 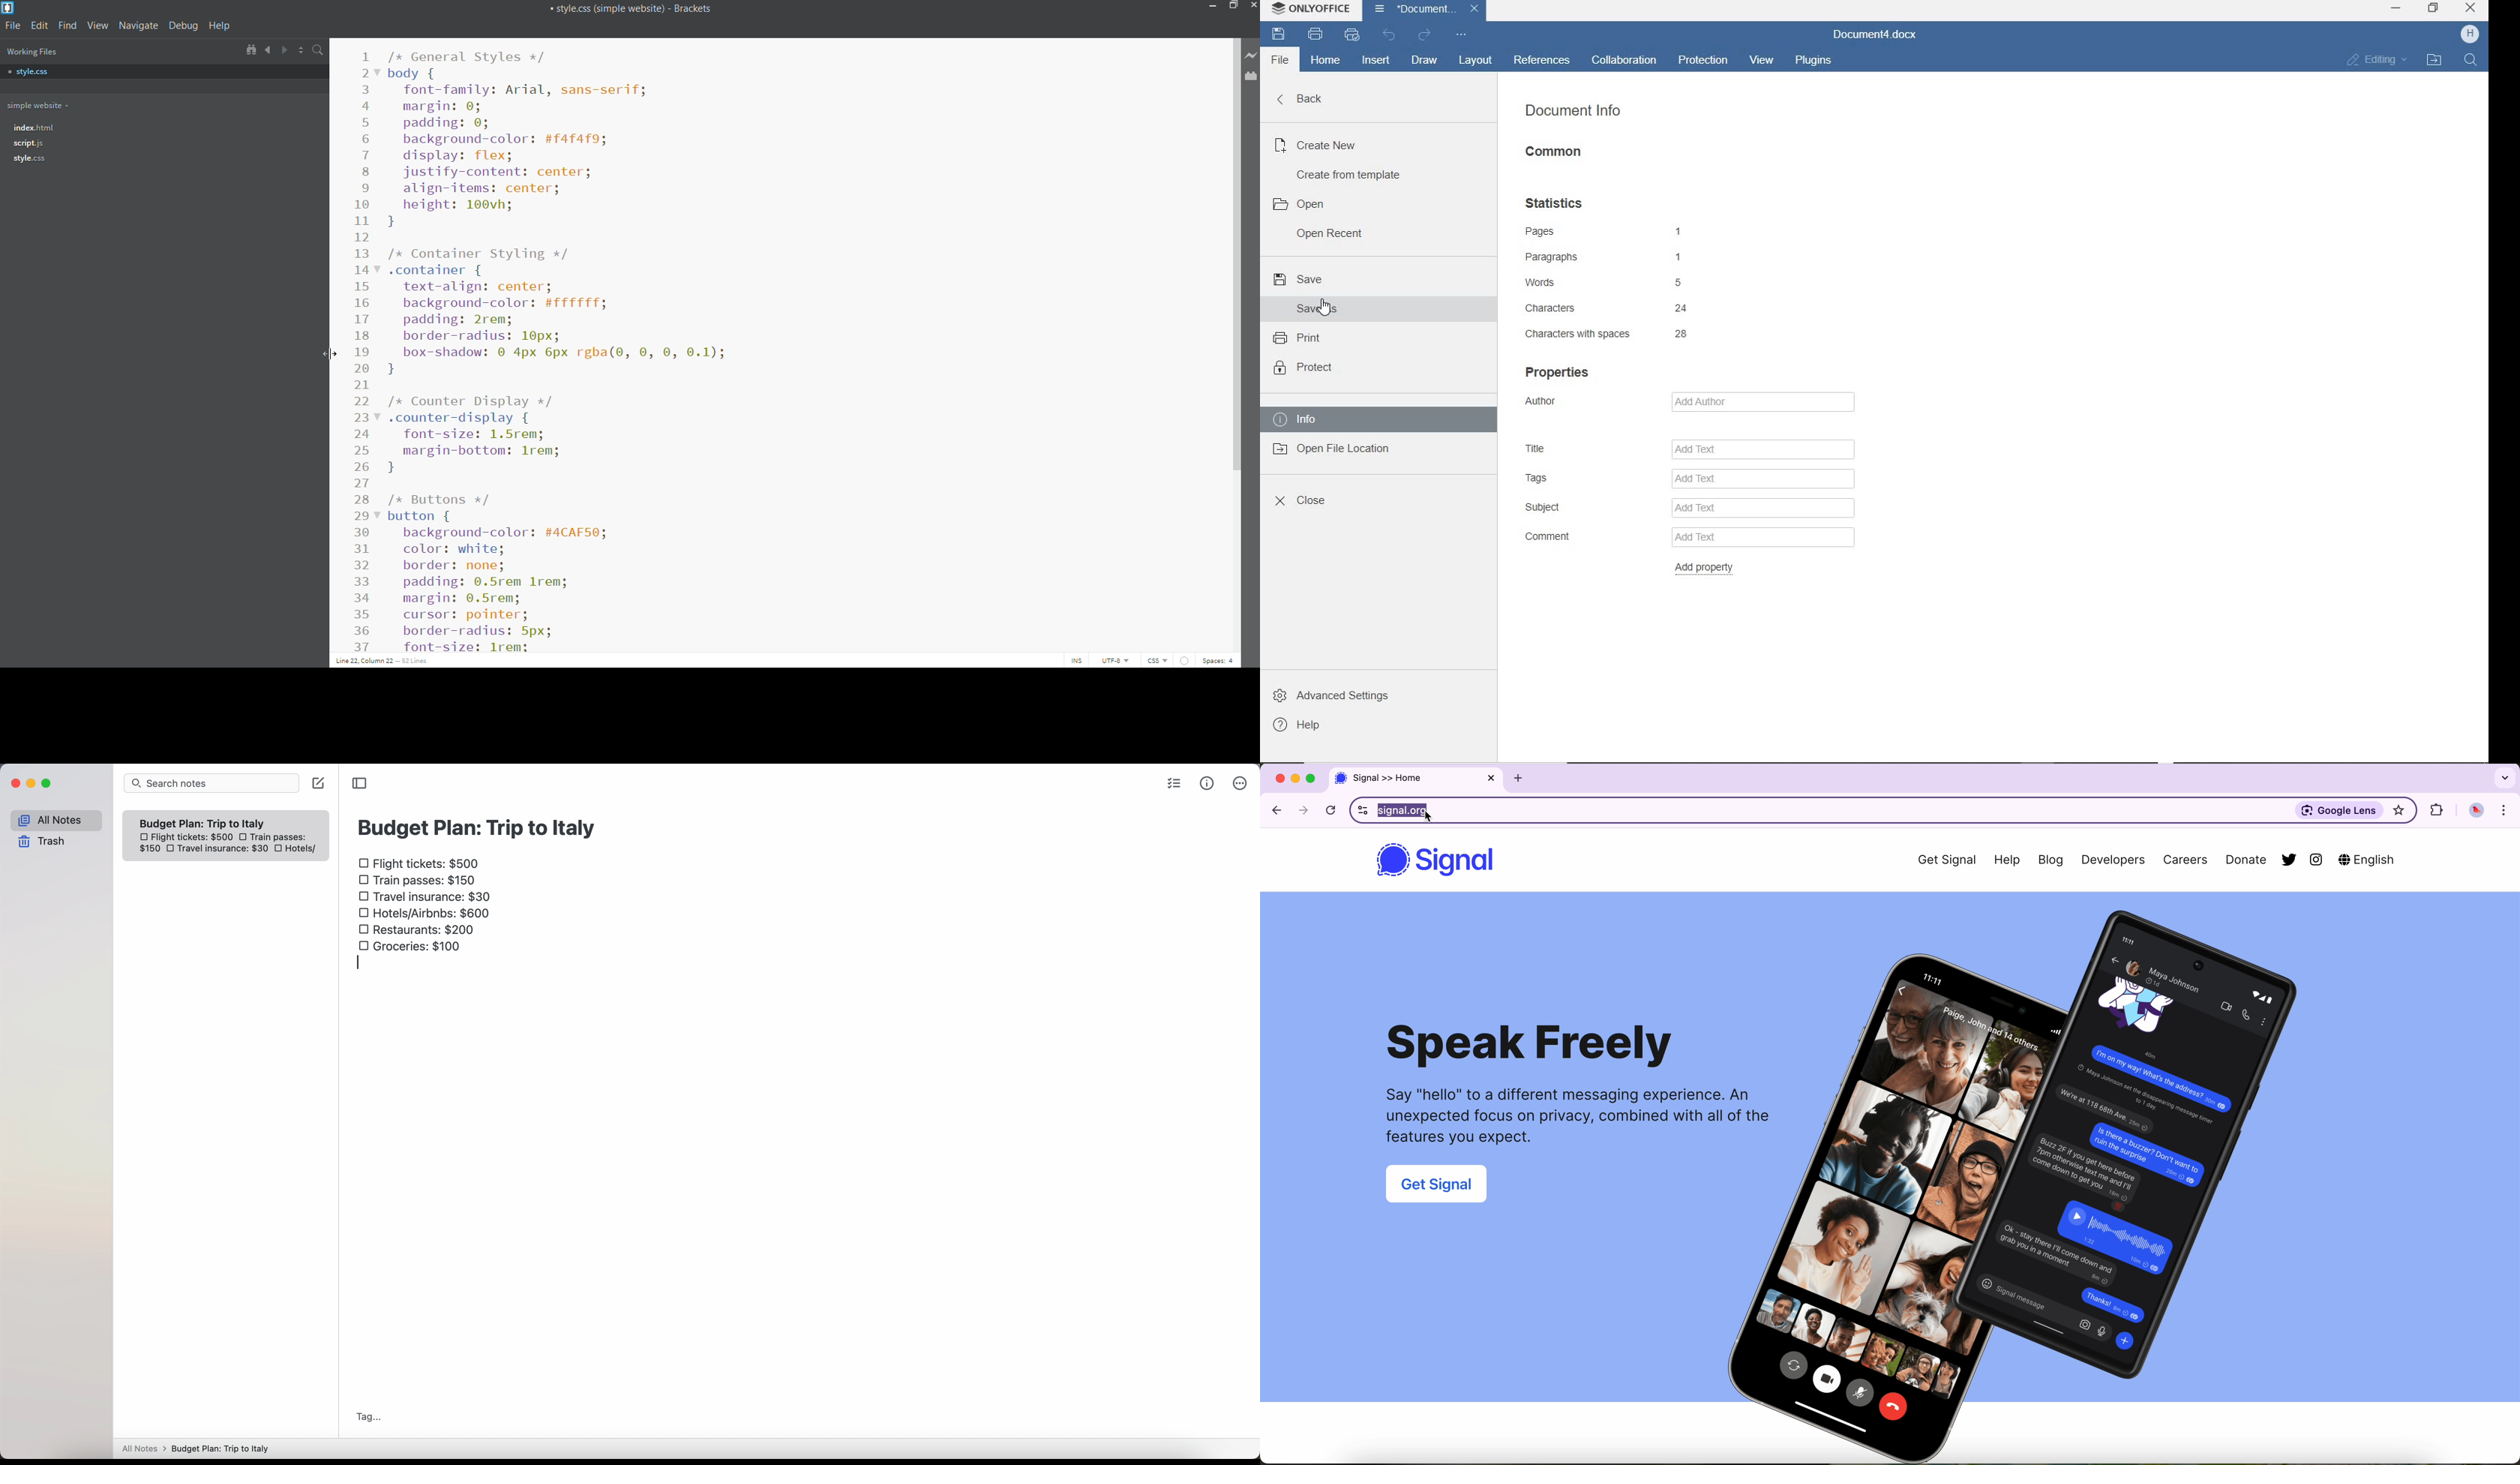 I want to click on checkbox, so click(x=282, y=849).